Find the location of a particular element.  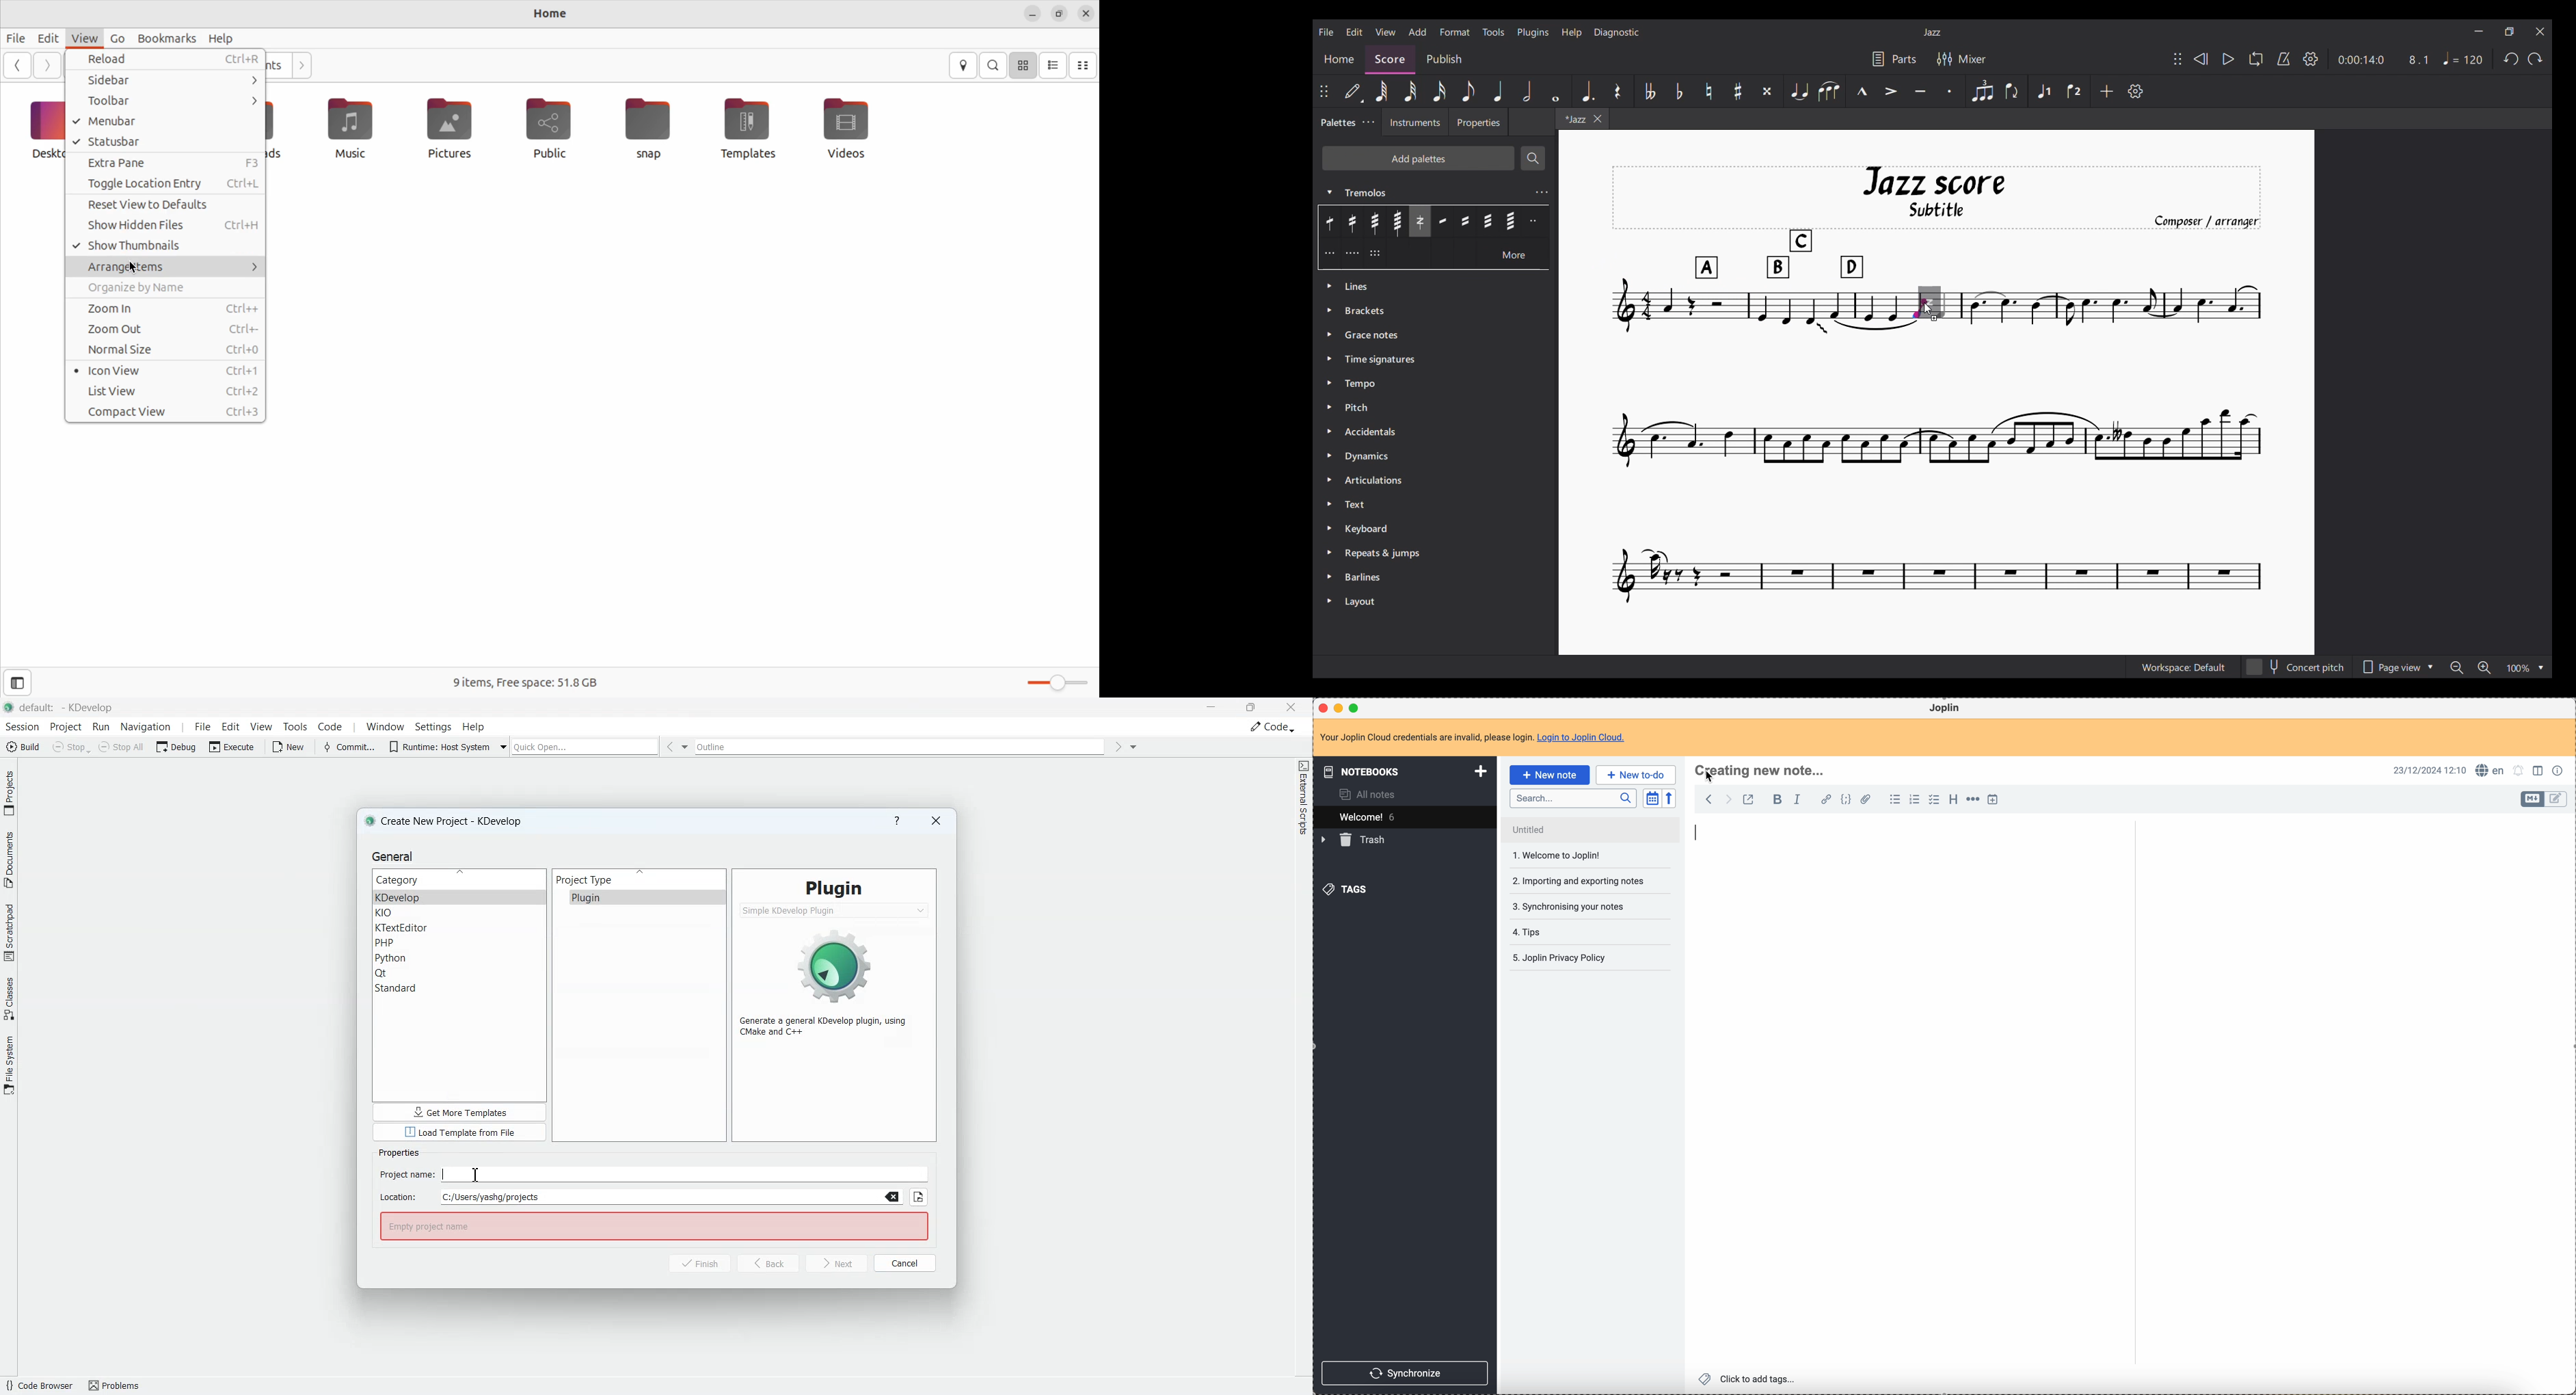

Change position is located at coordinates (2178, 59).